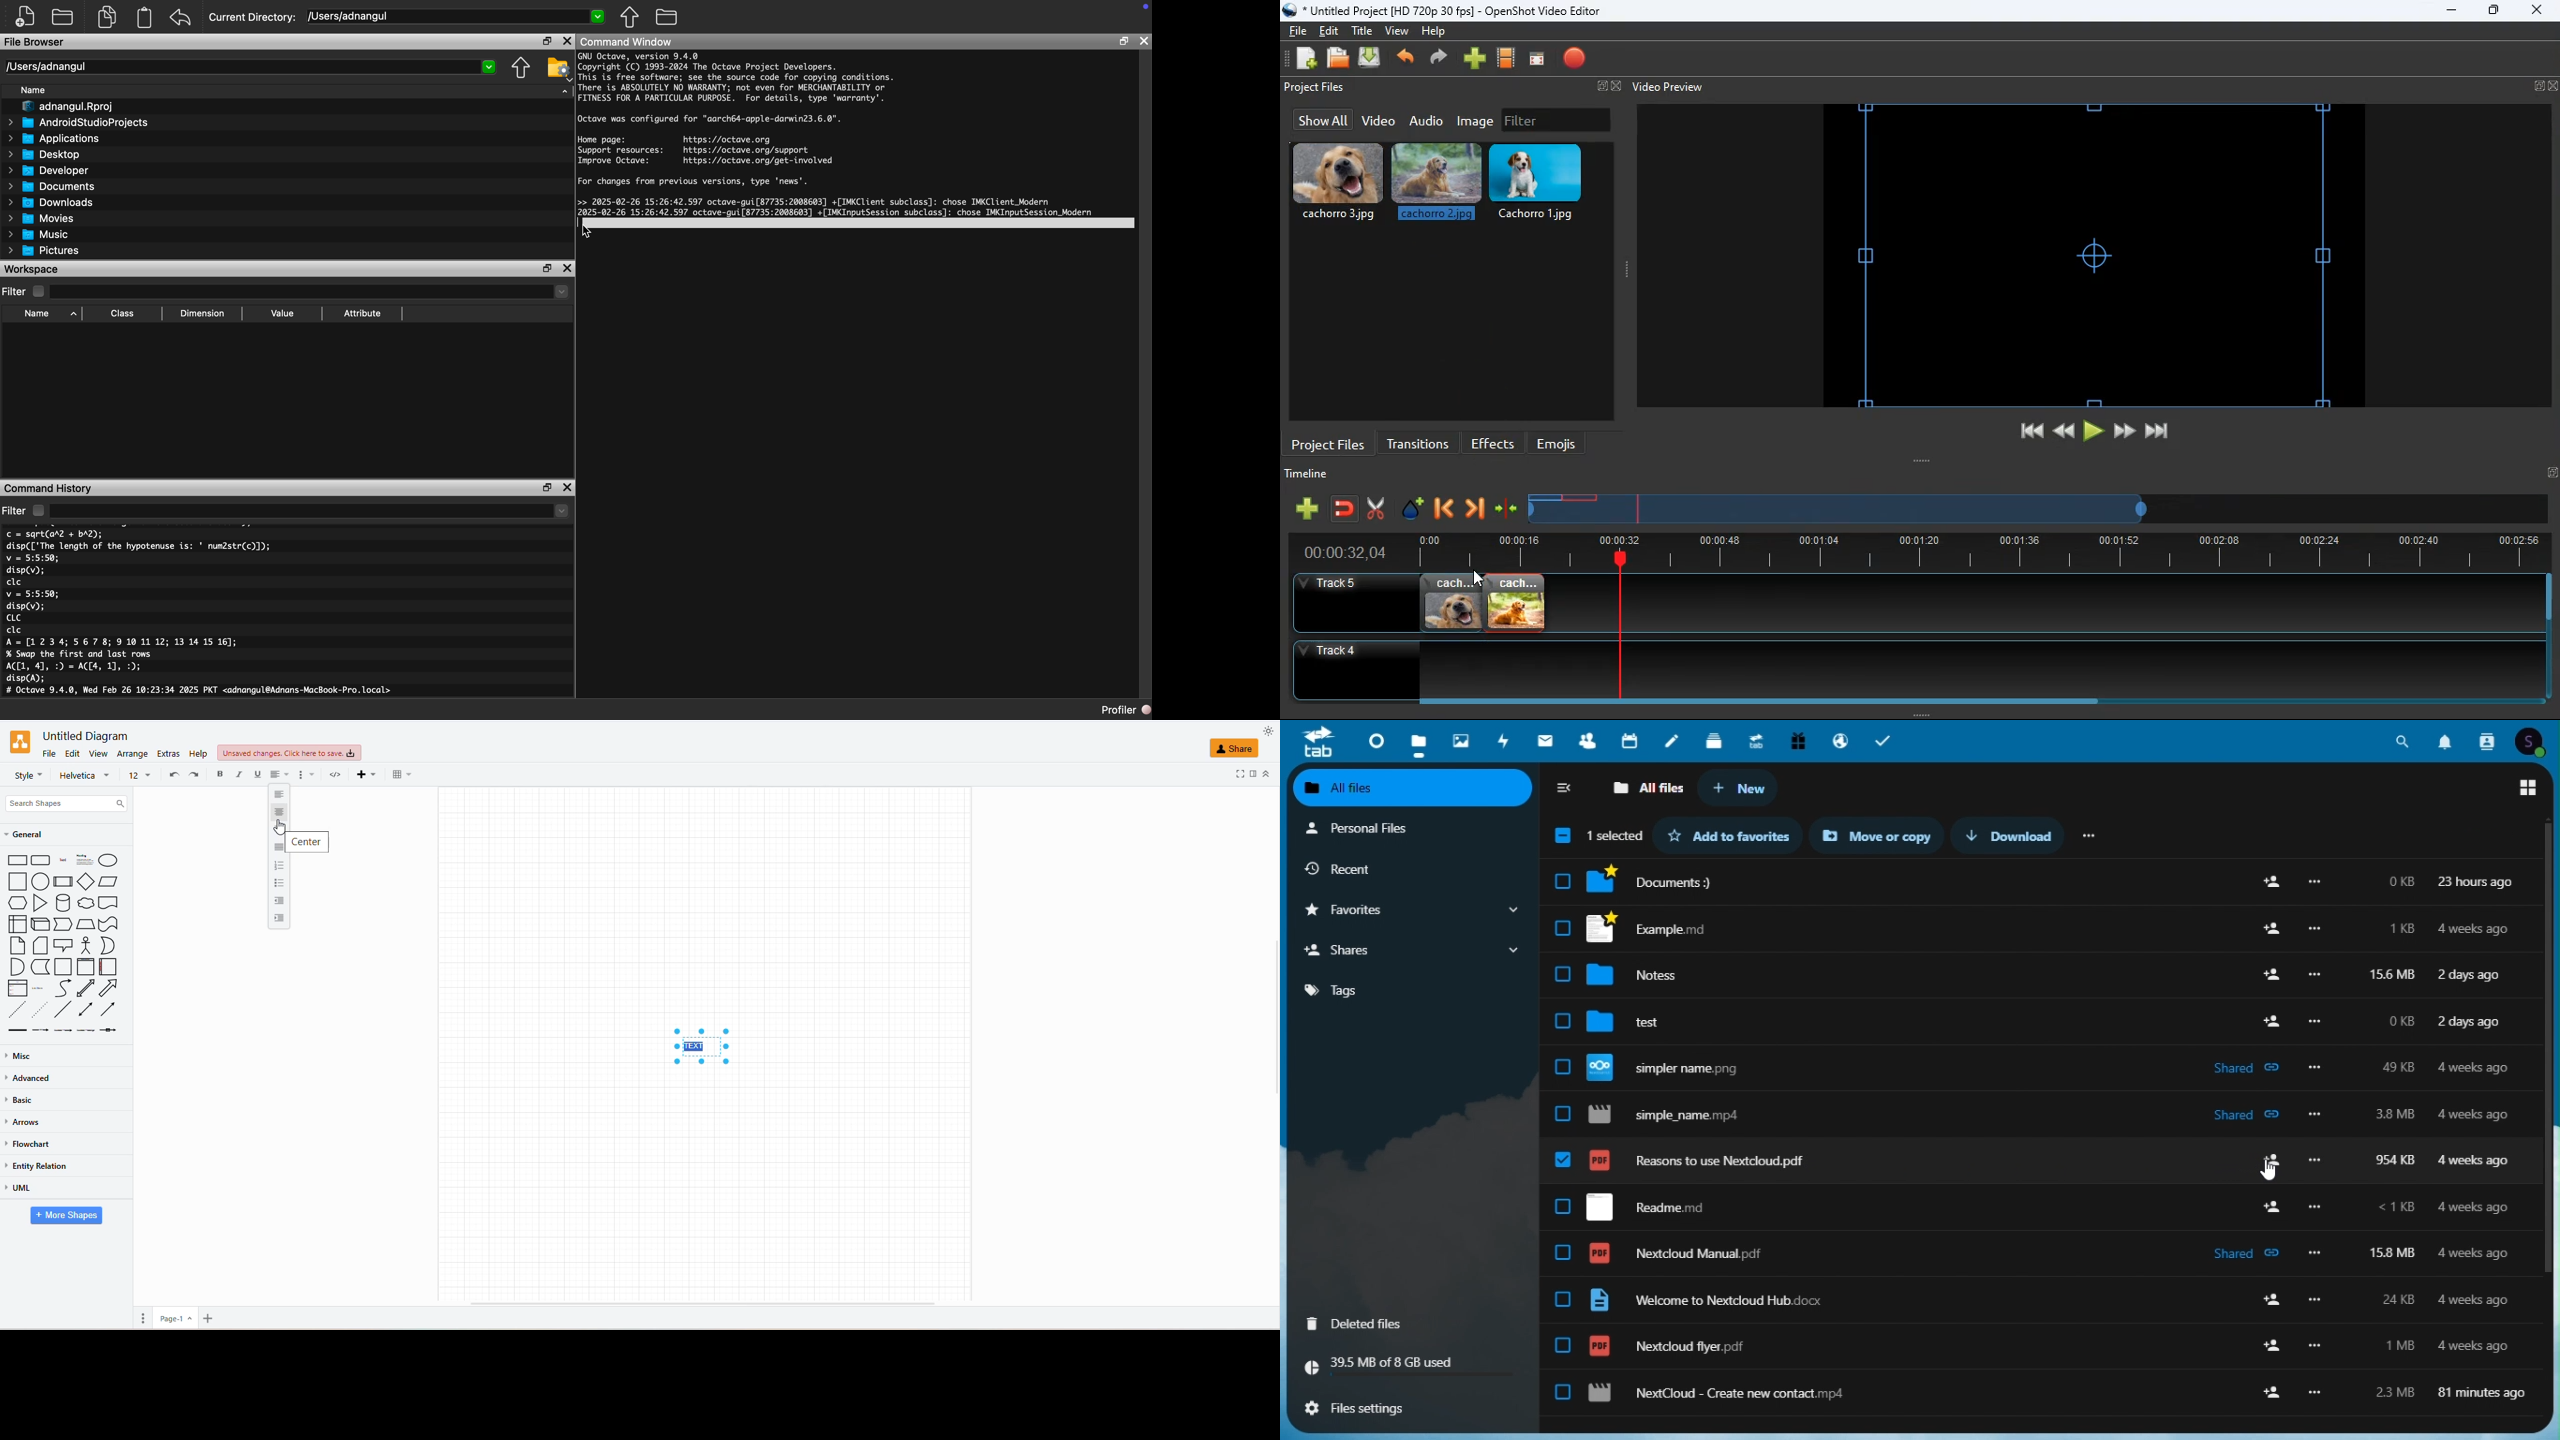 This screenshot has height=1456, width=2576. What do you see at coordinates (2395, 1253) in the screenshot?
I see `15.8 mb` at bounding box center [2395, 1253].